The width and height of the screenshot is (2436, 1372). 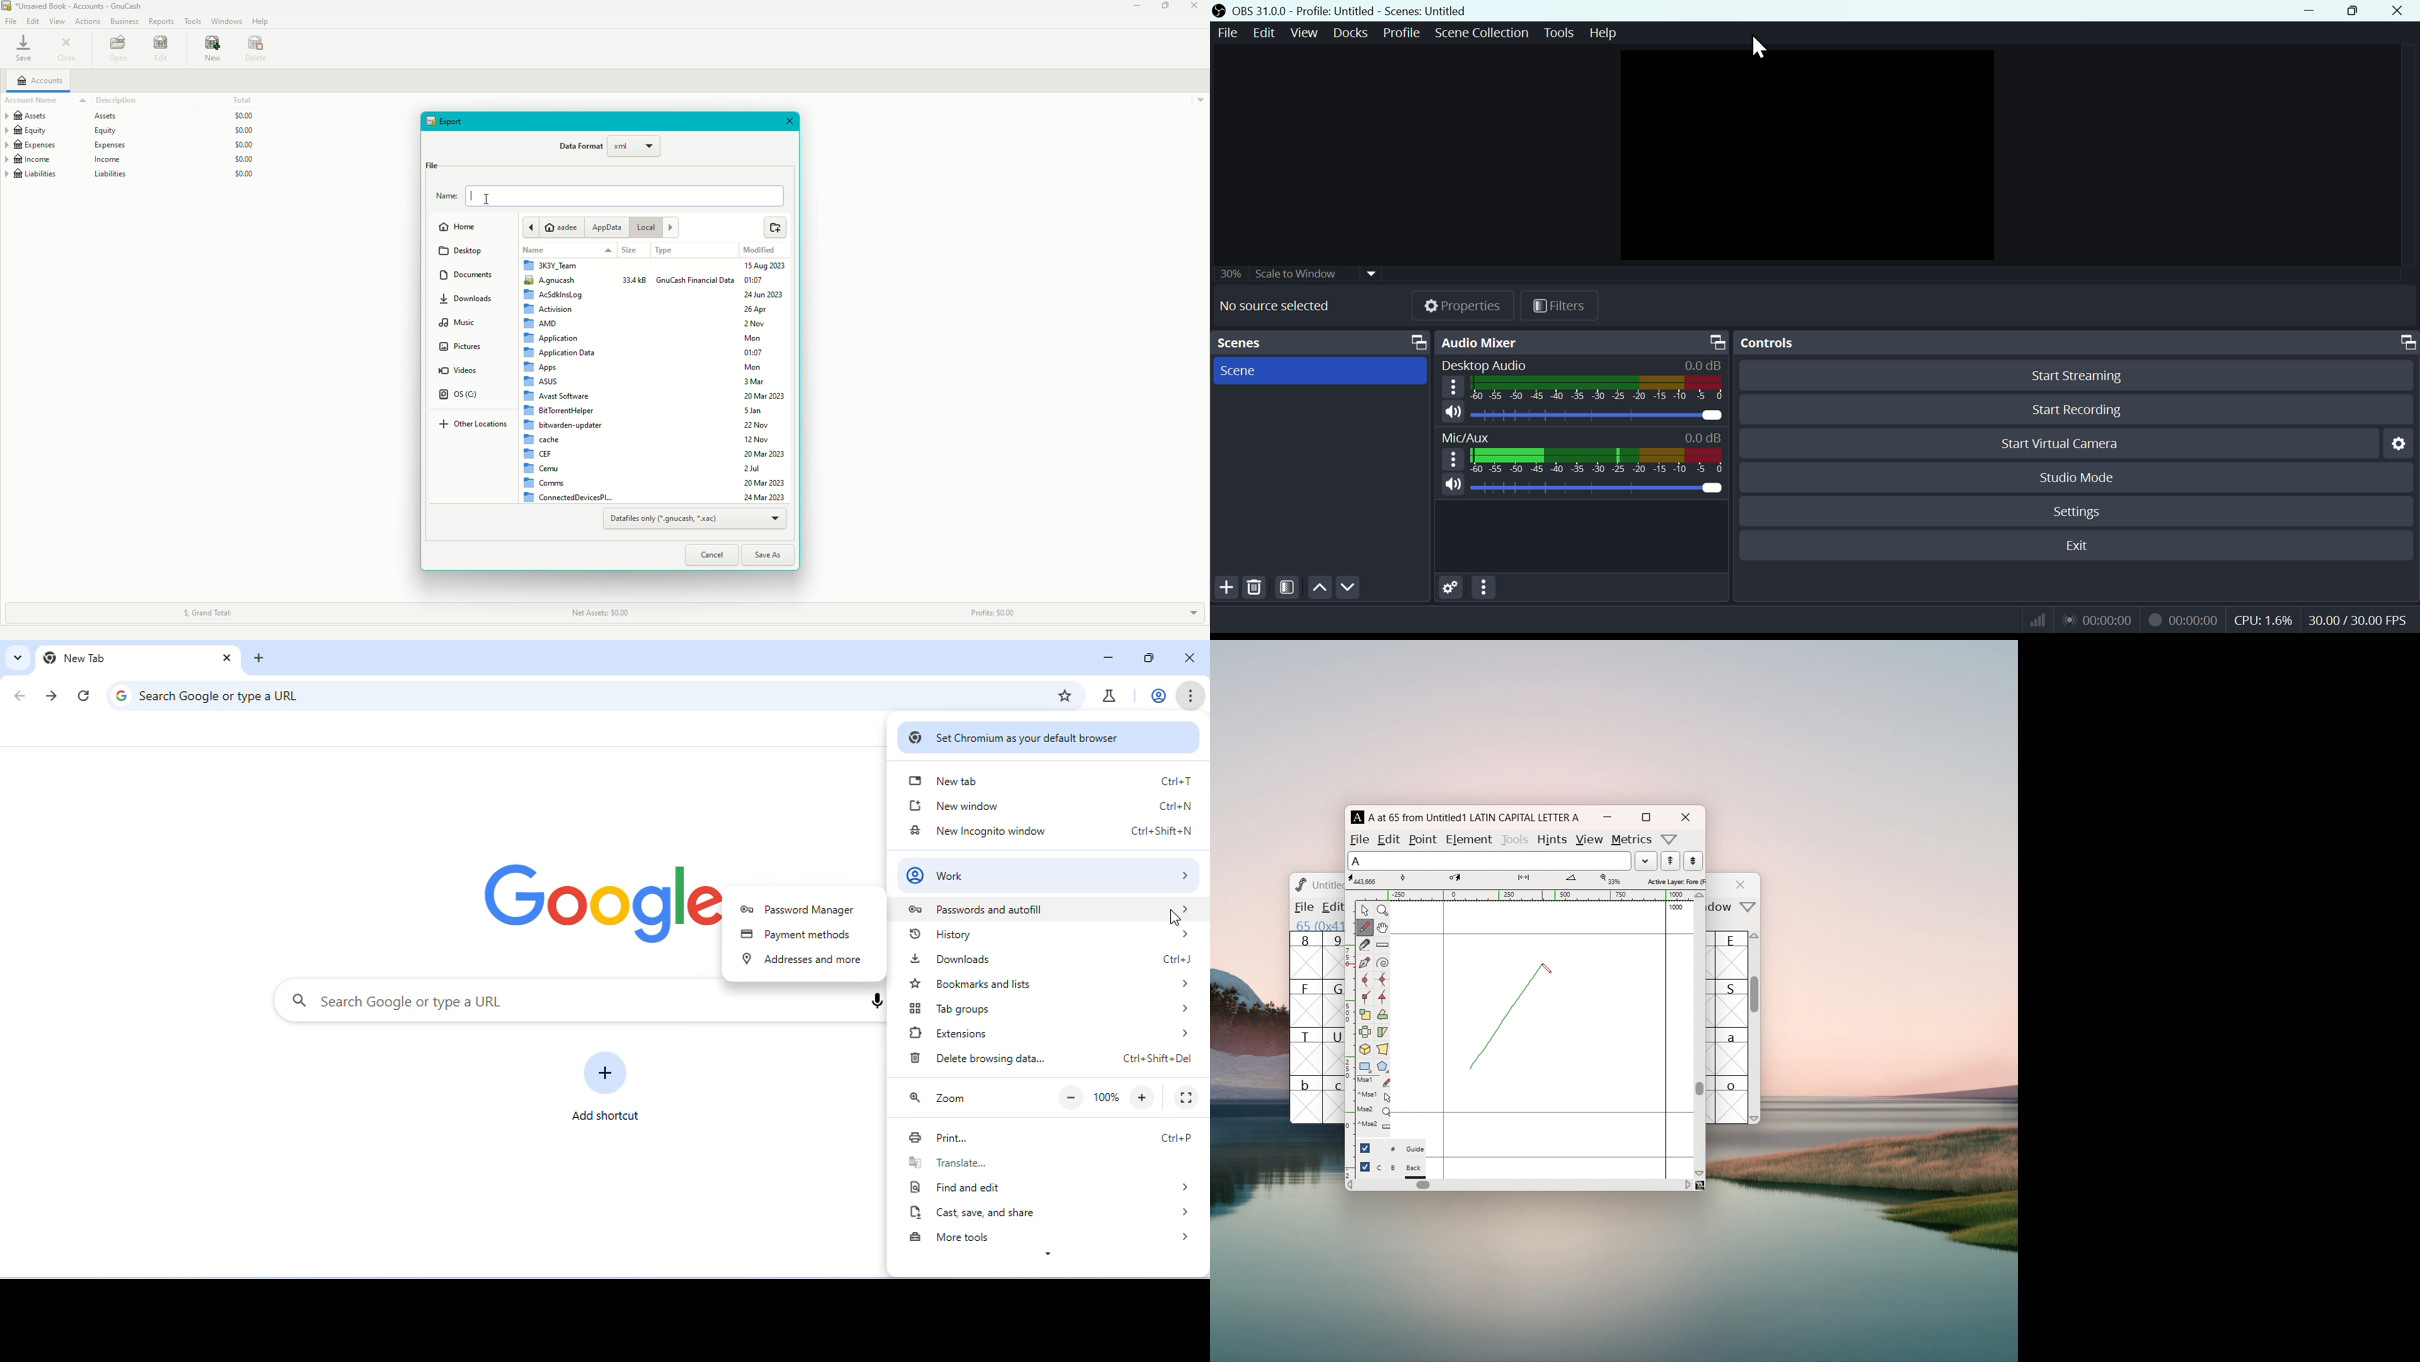 What do you see at coordinates (1700, 437) in the screenshot?
I see `0.0dB` at bounding box center [1700, 437].